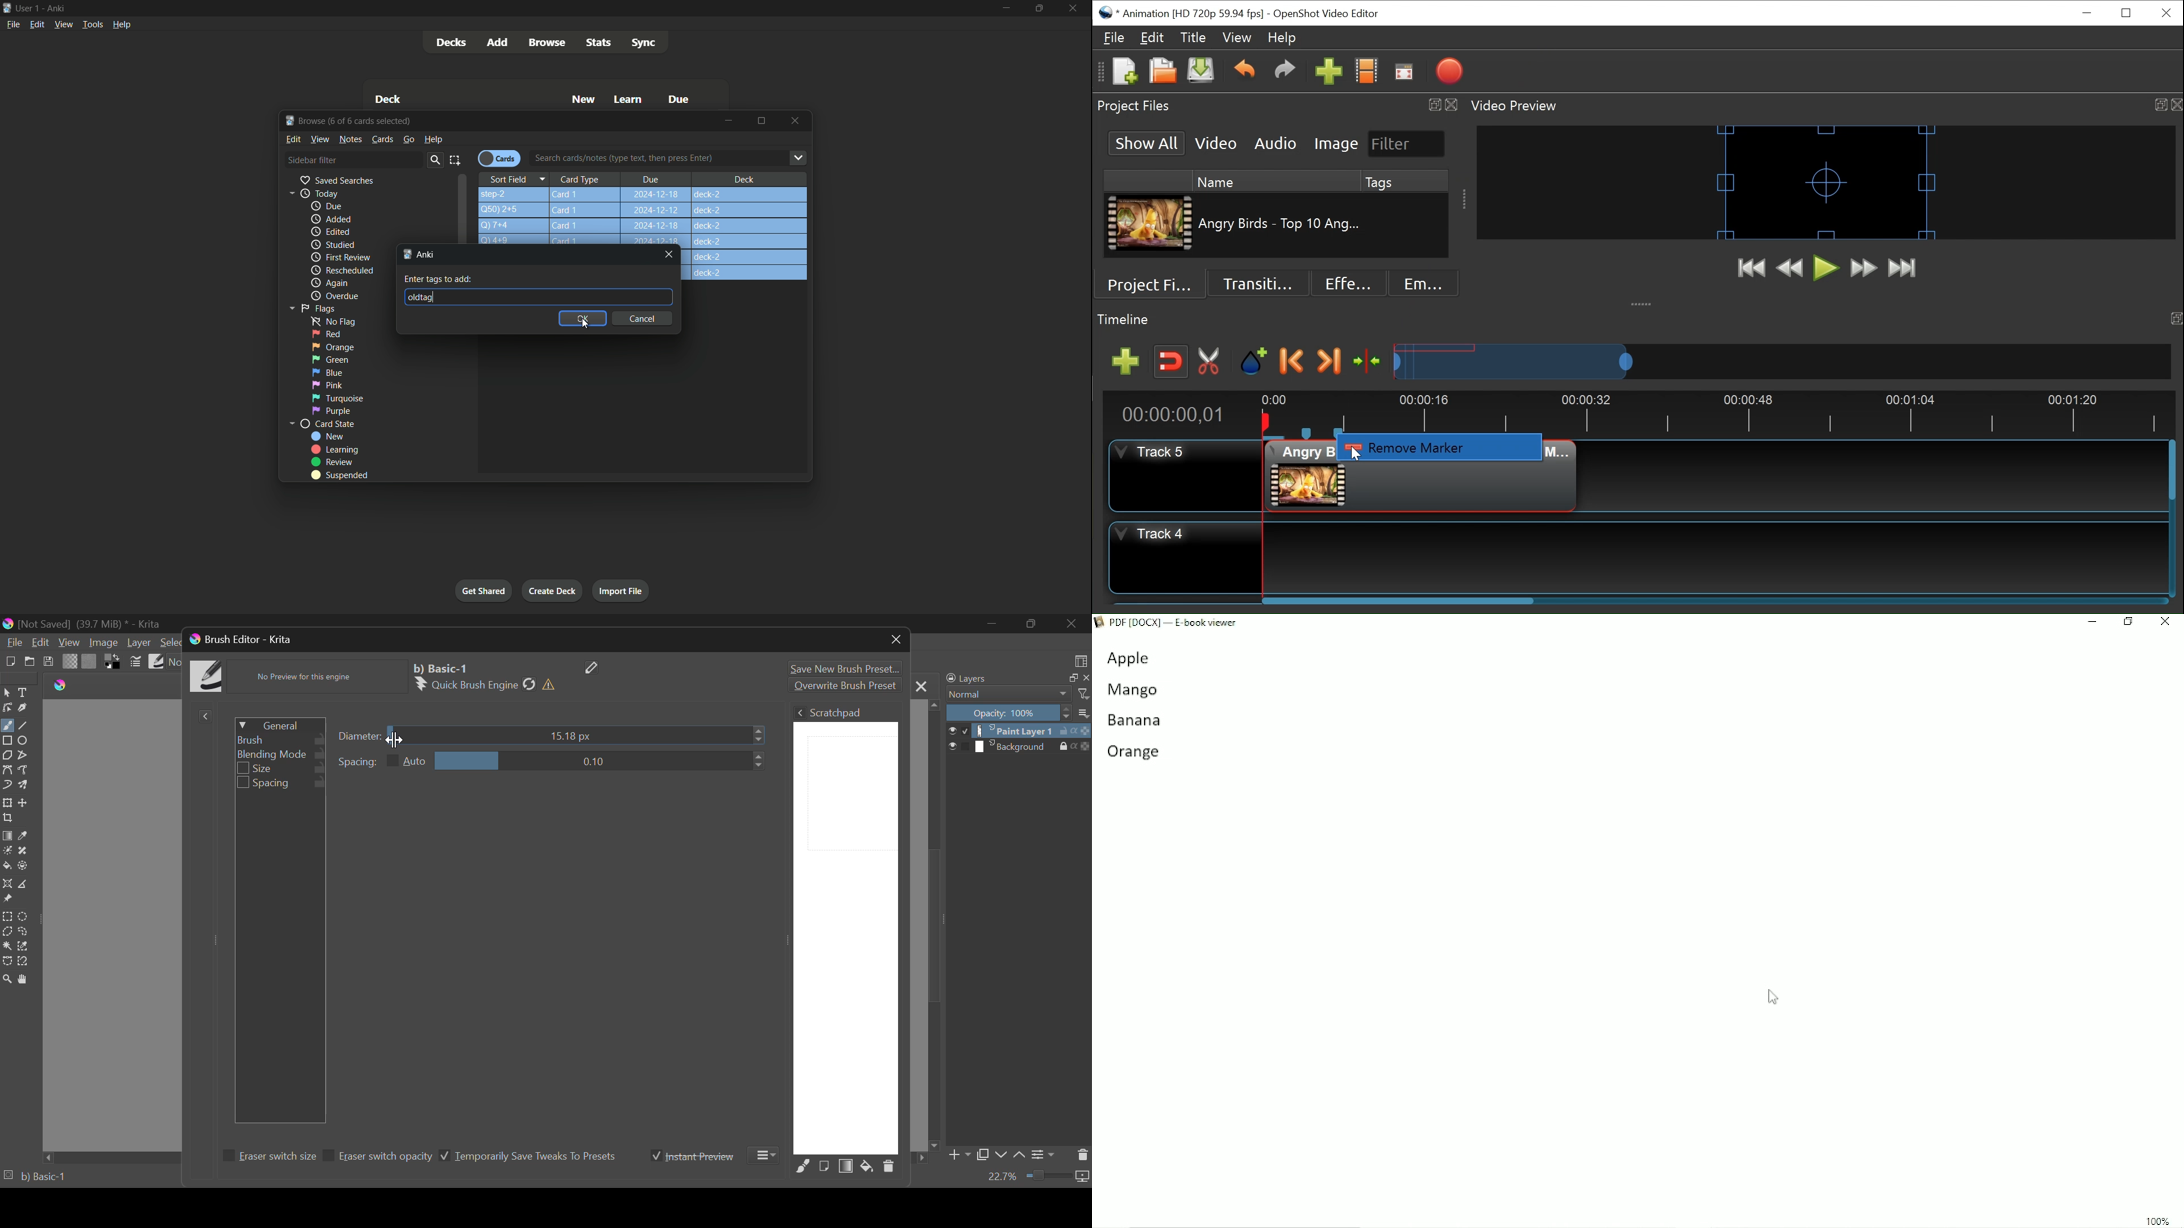 The height and width of the screenshot is (1232, 2184). I want to click on Create deck, so click(553, 590).